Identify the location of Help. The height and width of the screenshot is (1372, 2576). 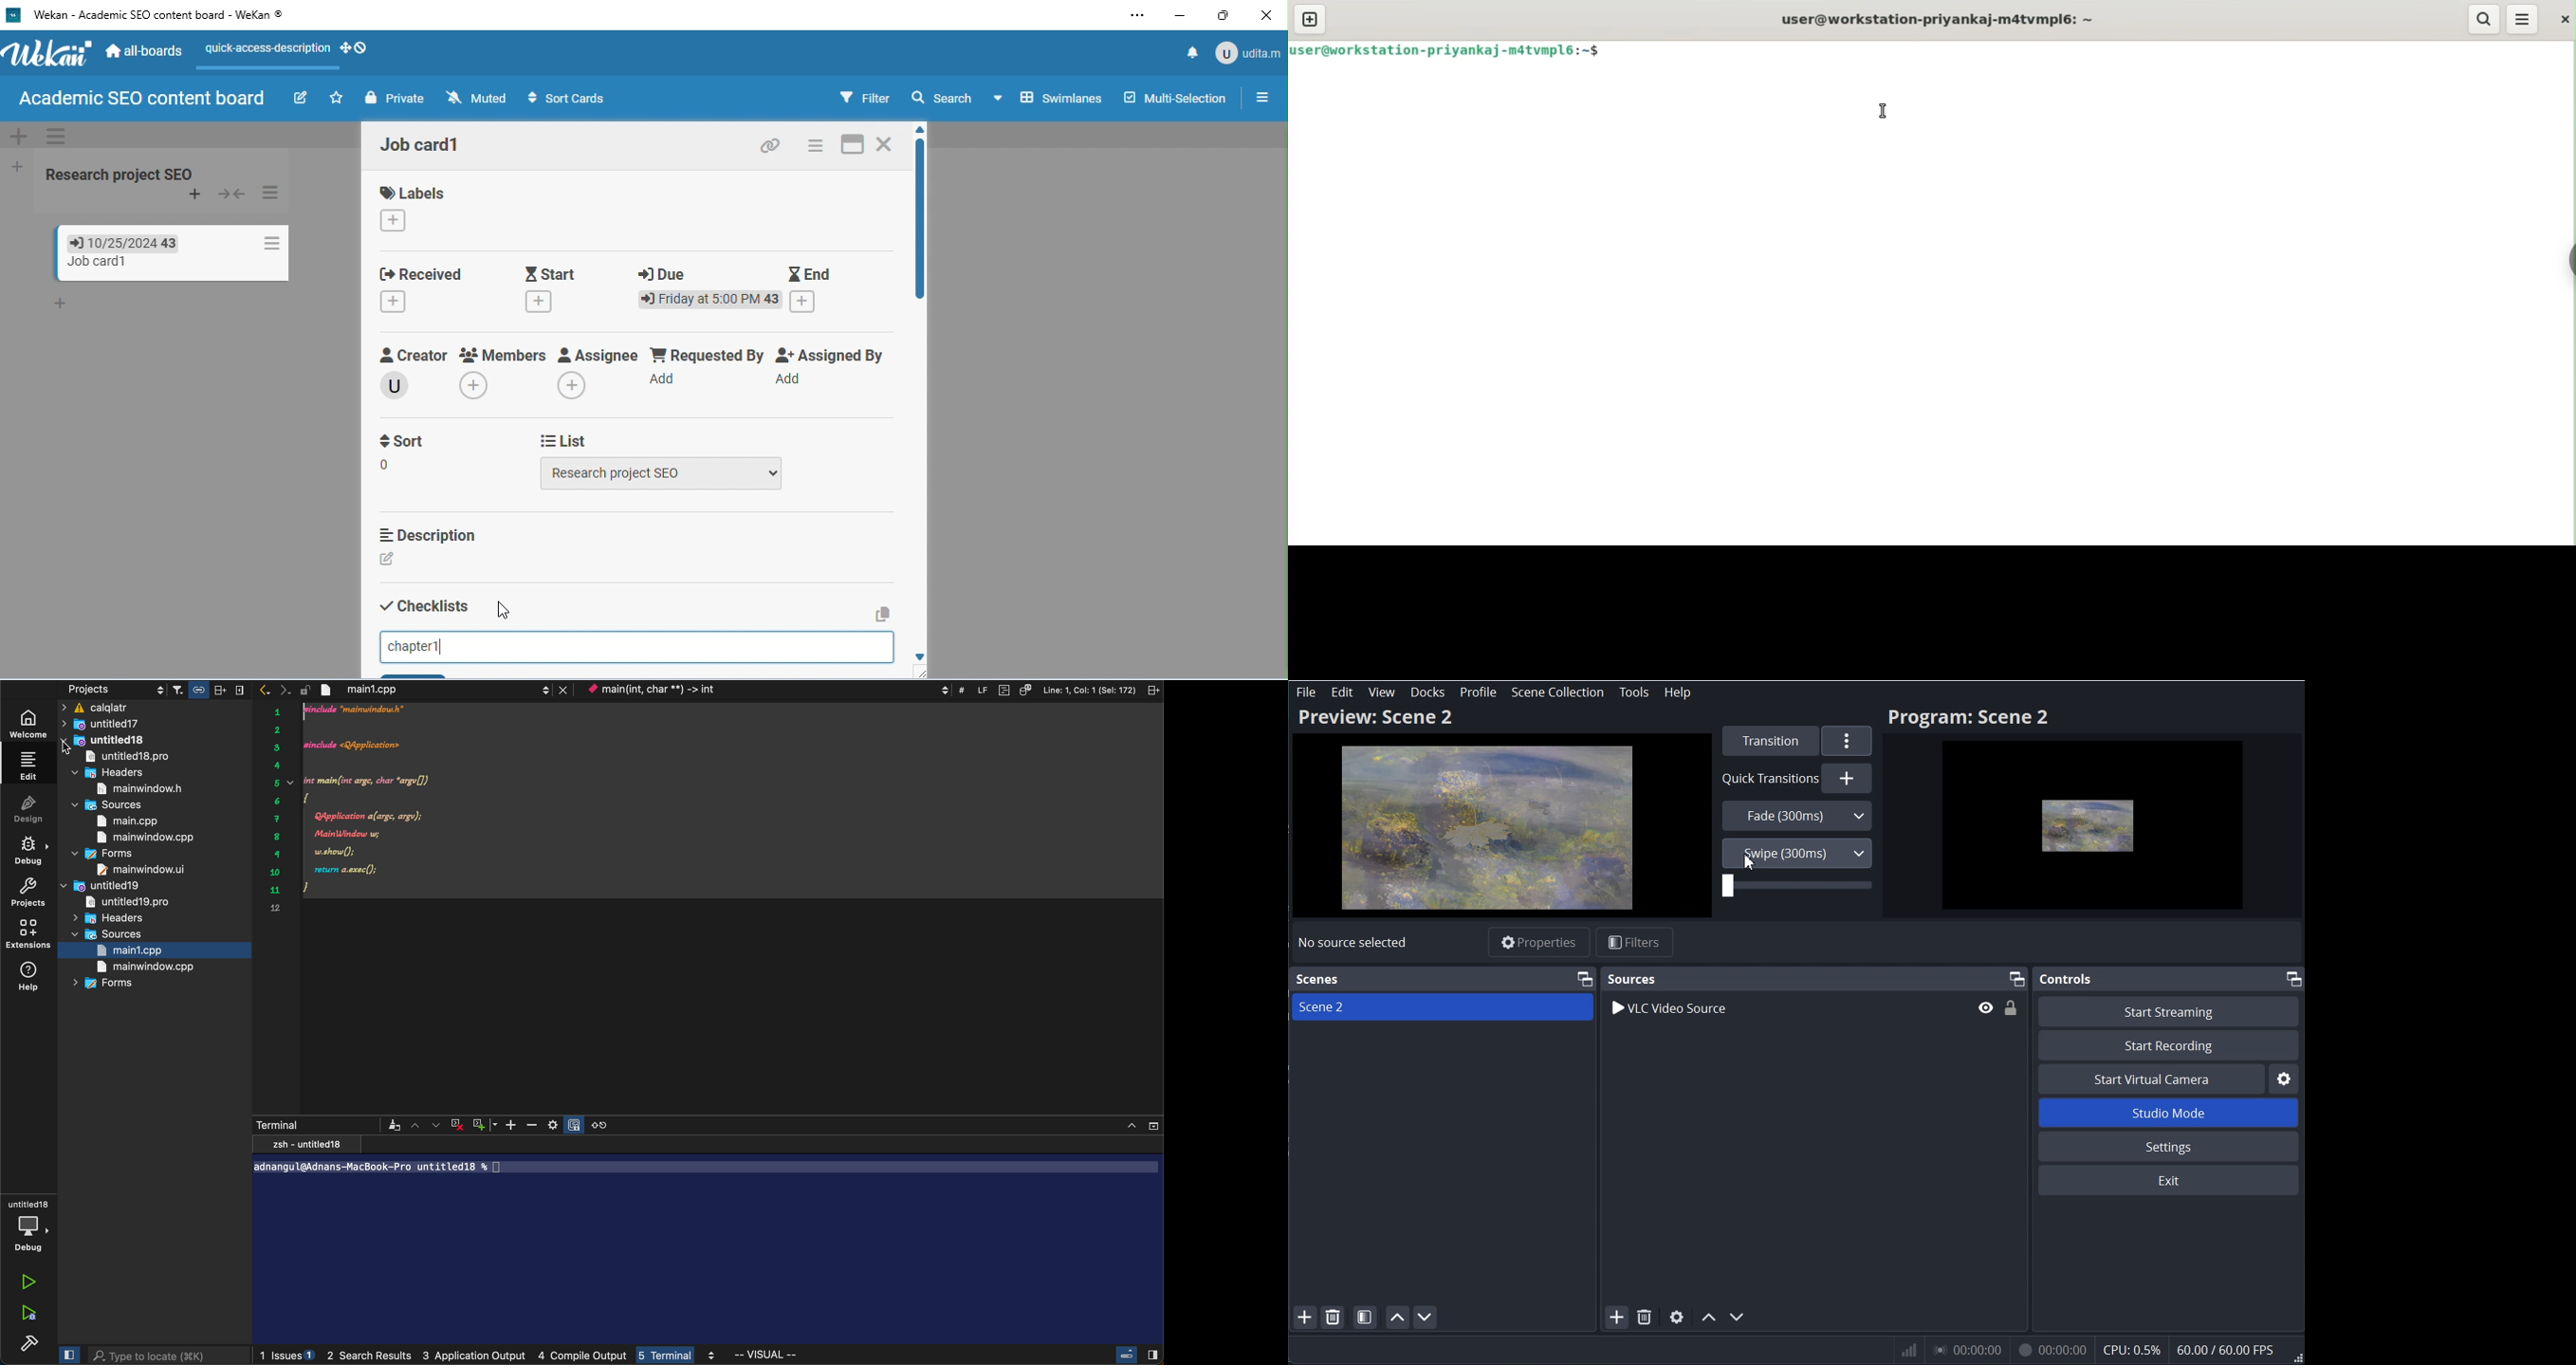
(1677, 692).